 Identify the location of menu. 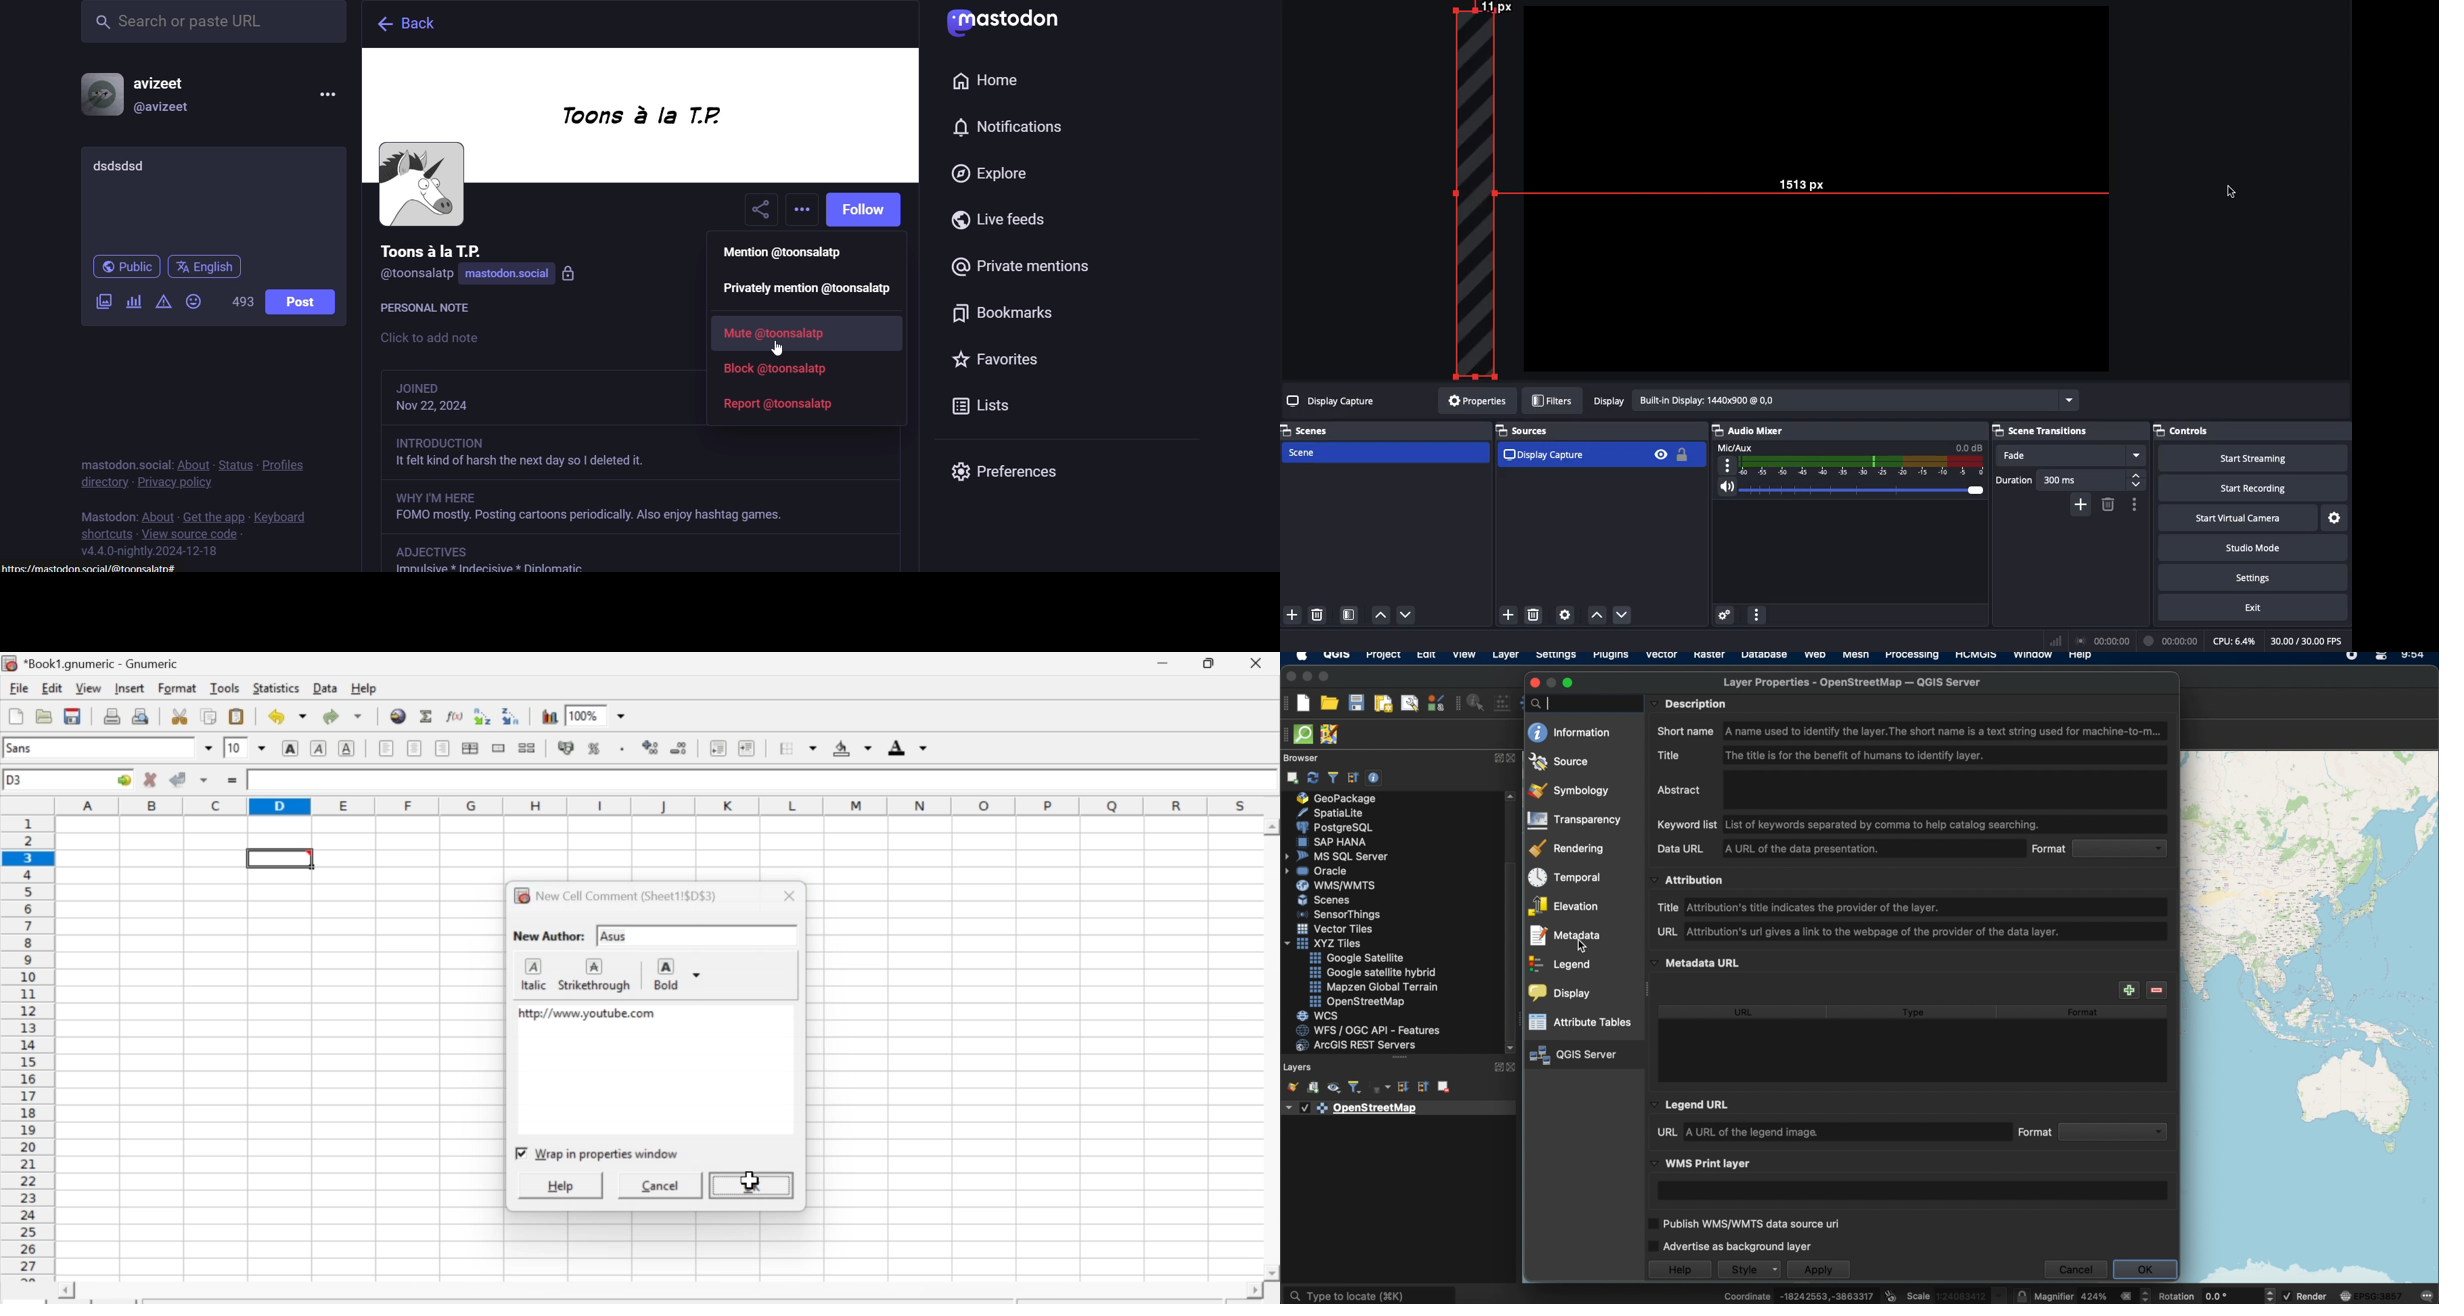
(326, 95).